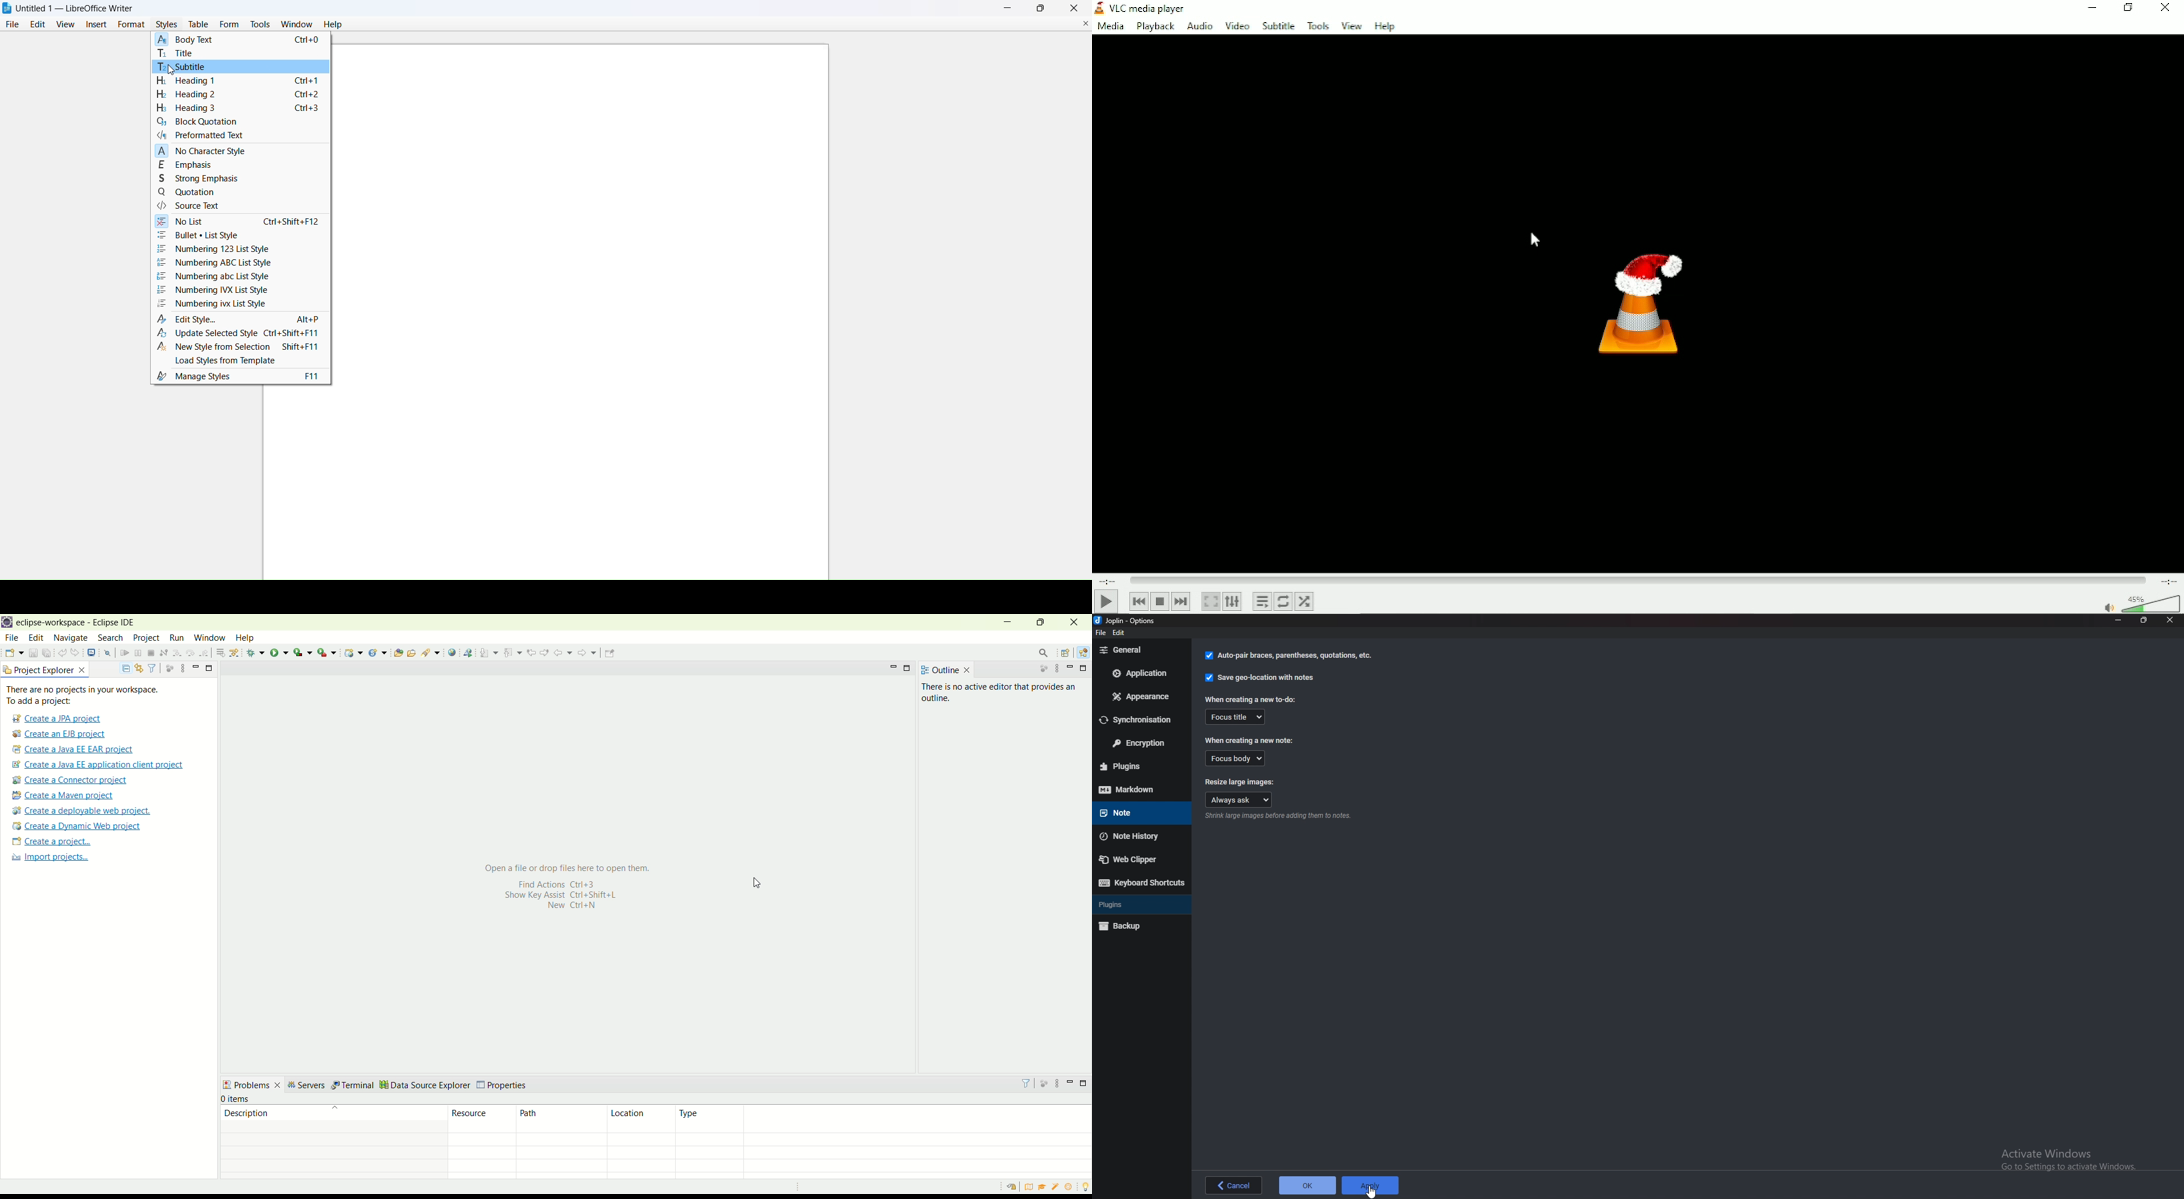 This screenshot has height=1204, width=2184. What do you see at coordinates (1071, 669) in the screenshot?
I see `minimize` at bounding box center [1071, 669].